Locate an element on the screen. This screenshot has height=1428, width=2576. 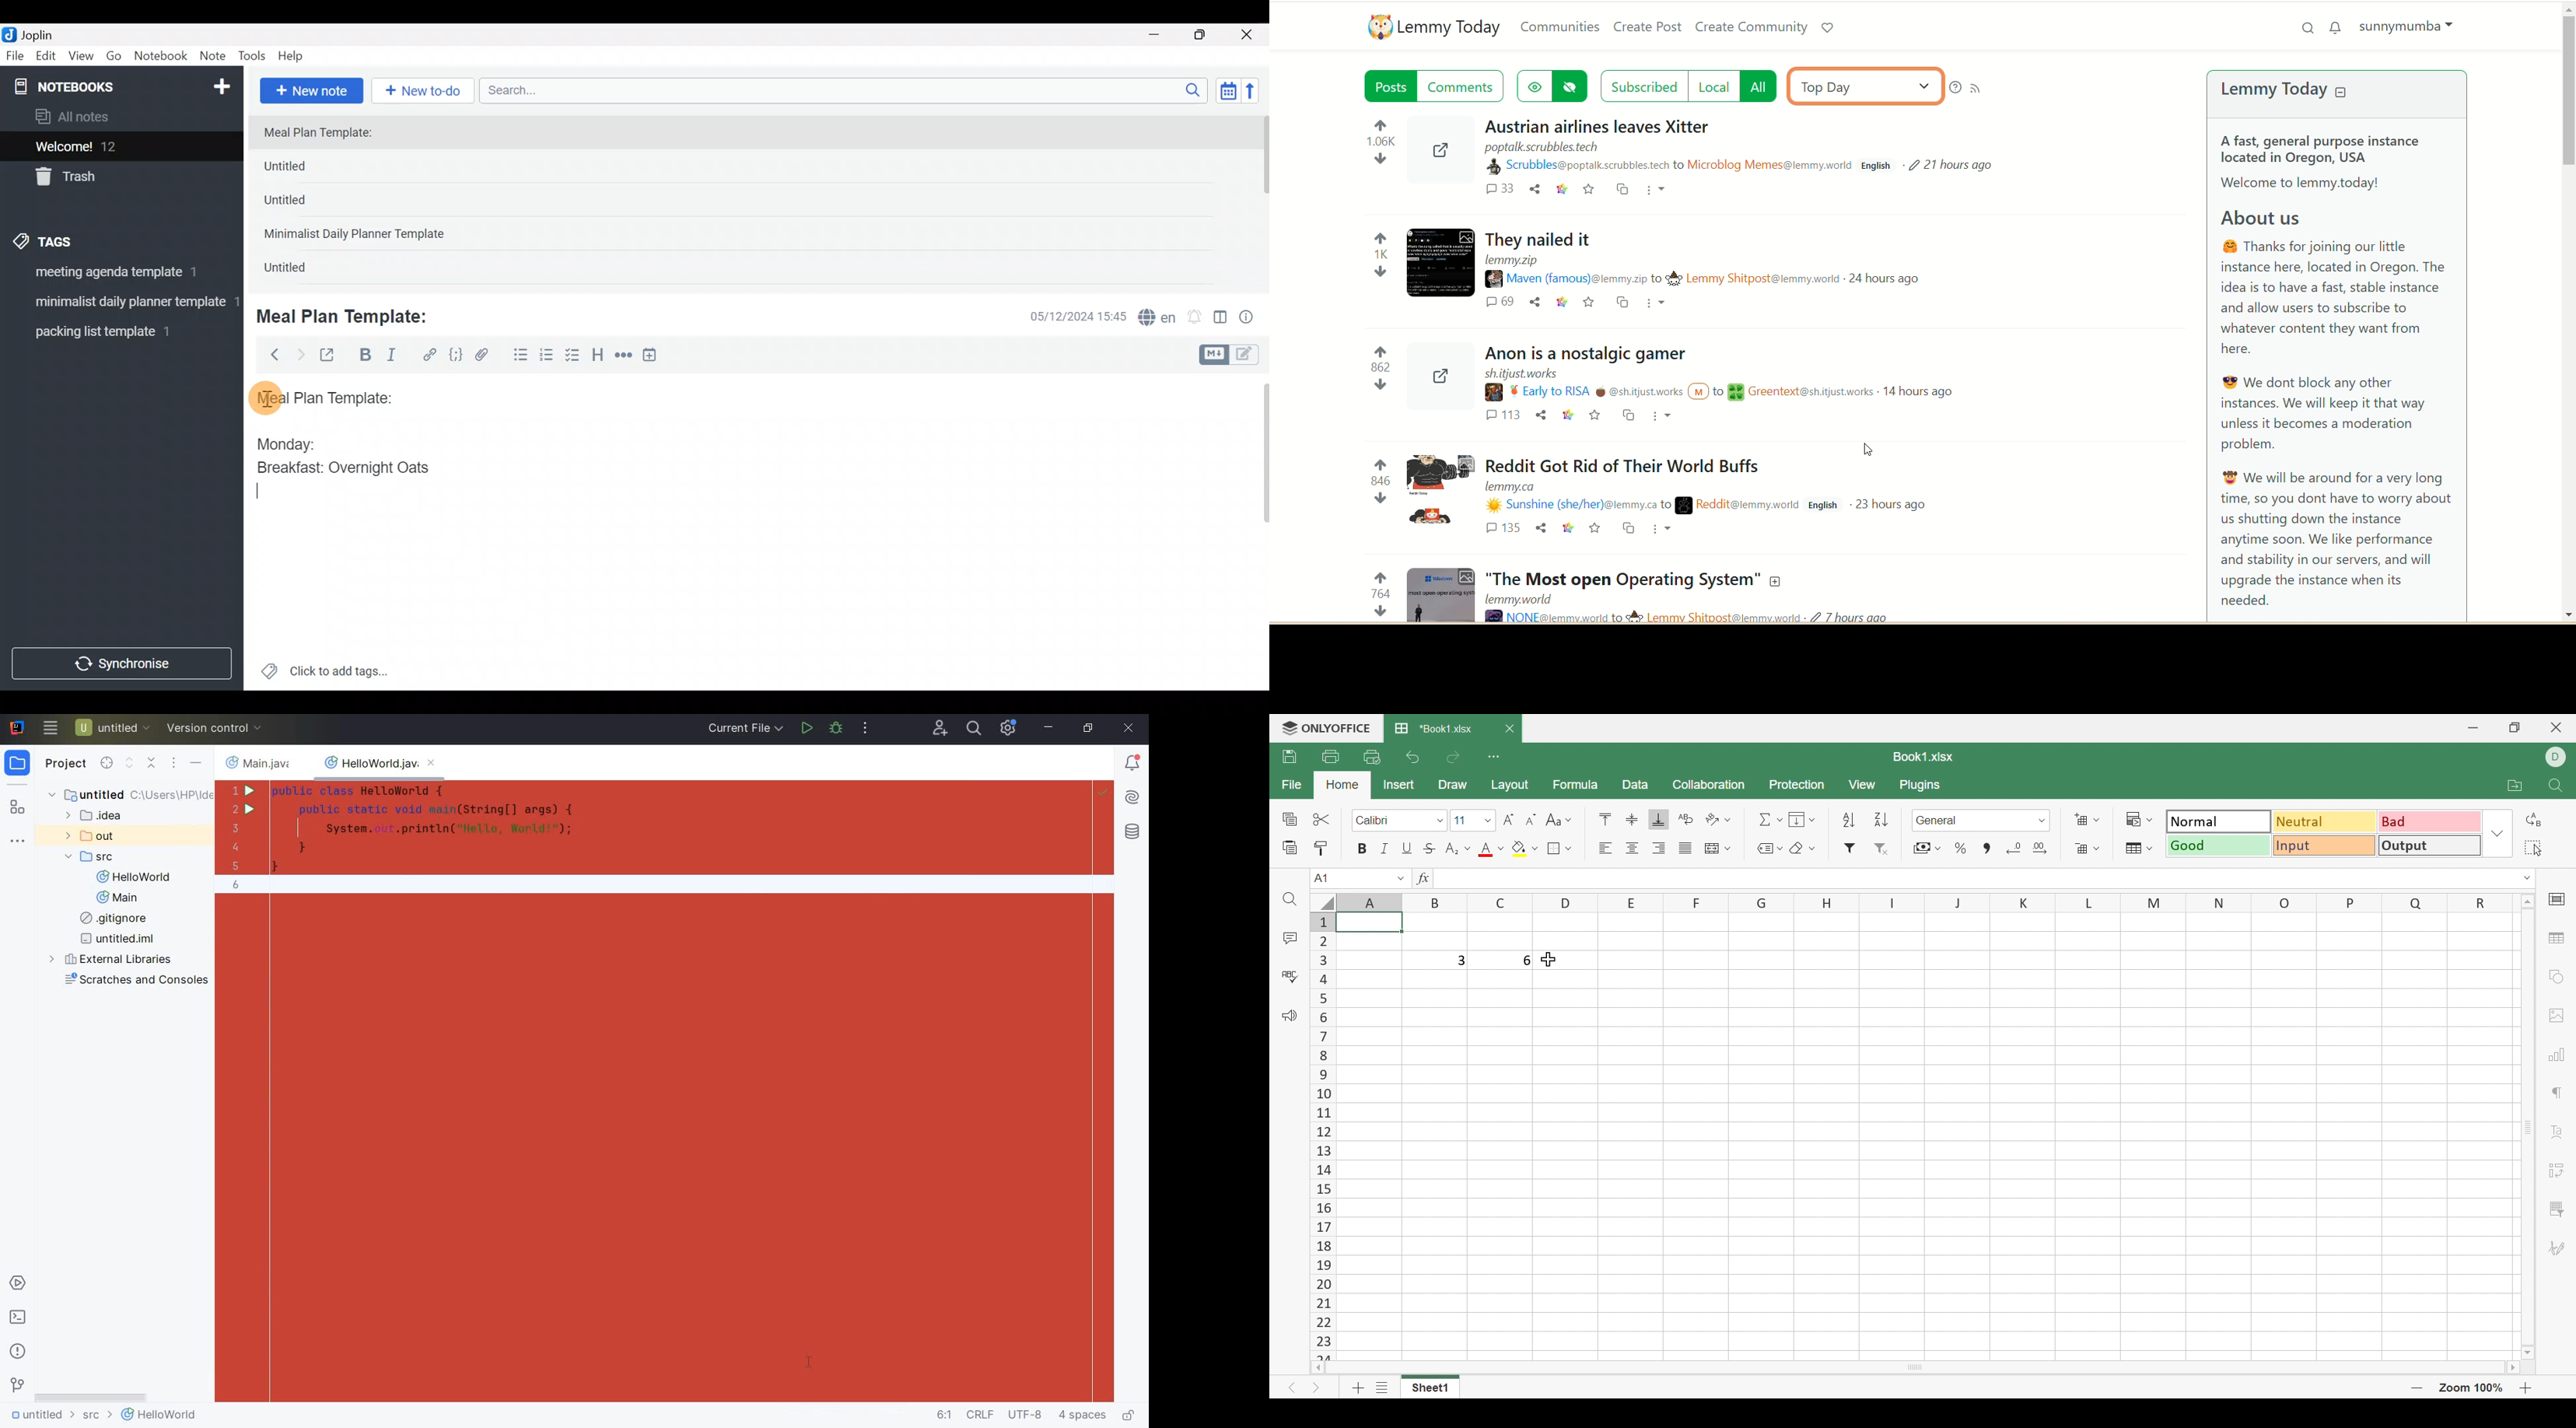
Increase decimal is located at coordinates (2040, 849).